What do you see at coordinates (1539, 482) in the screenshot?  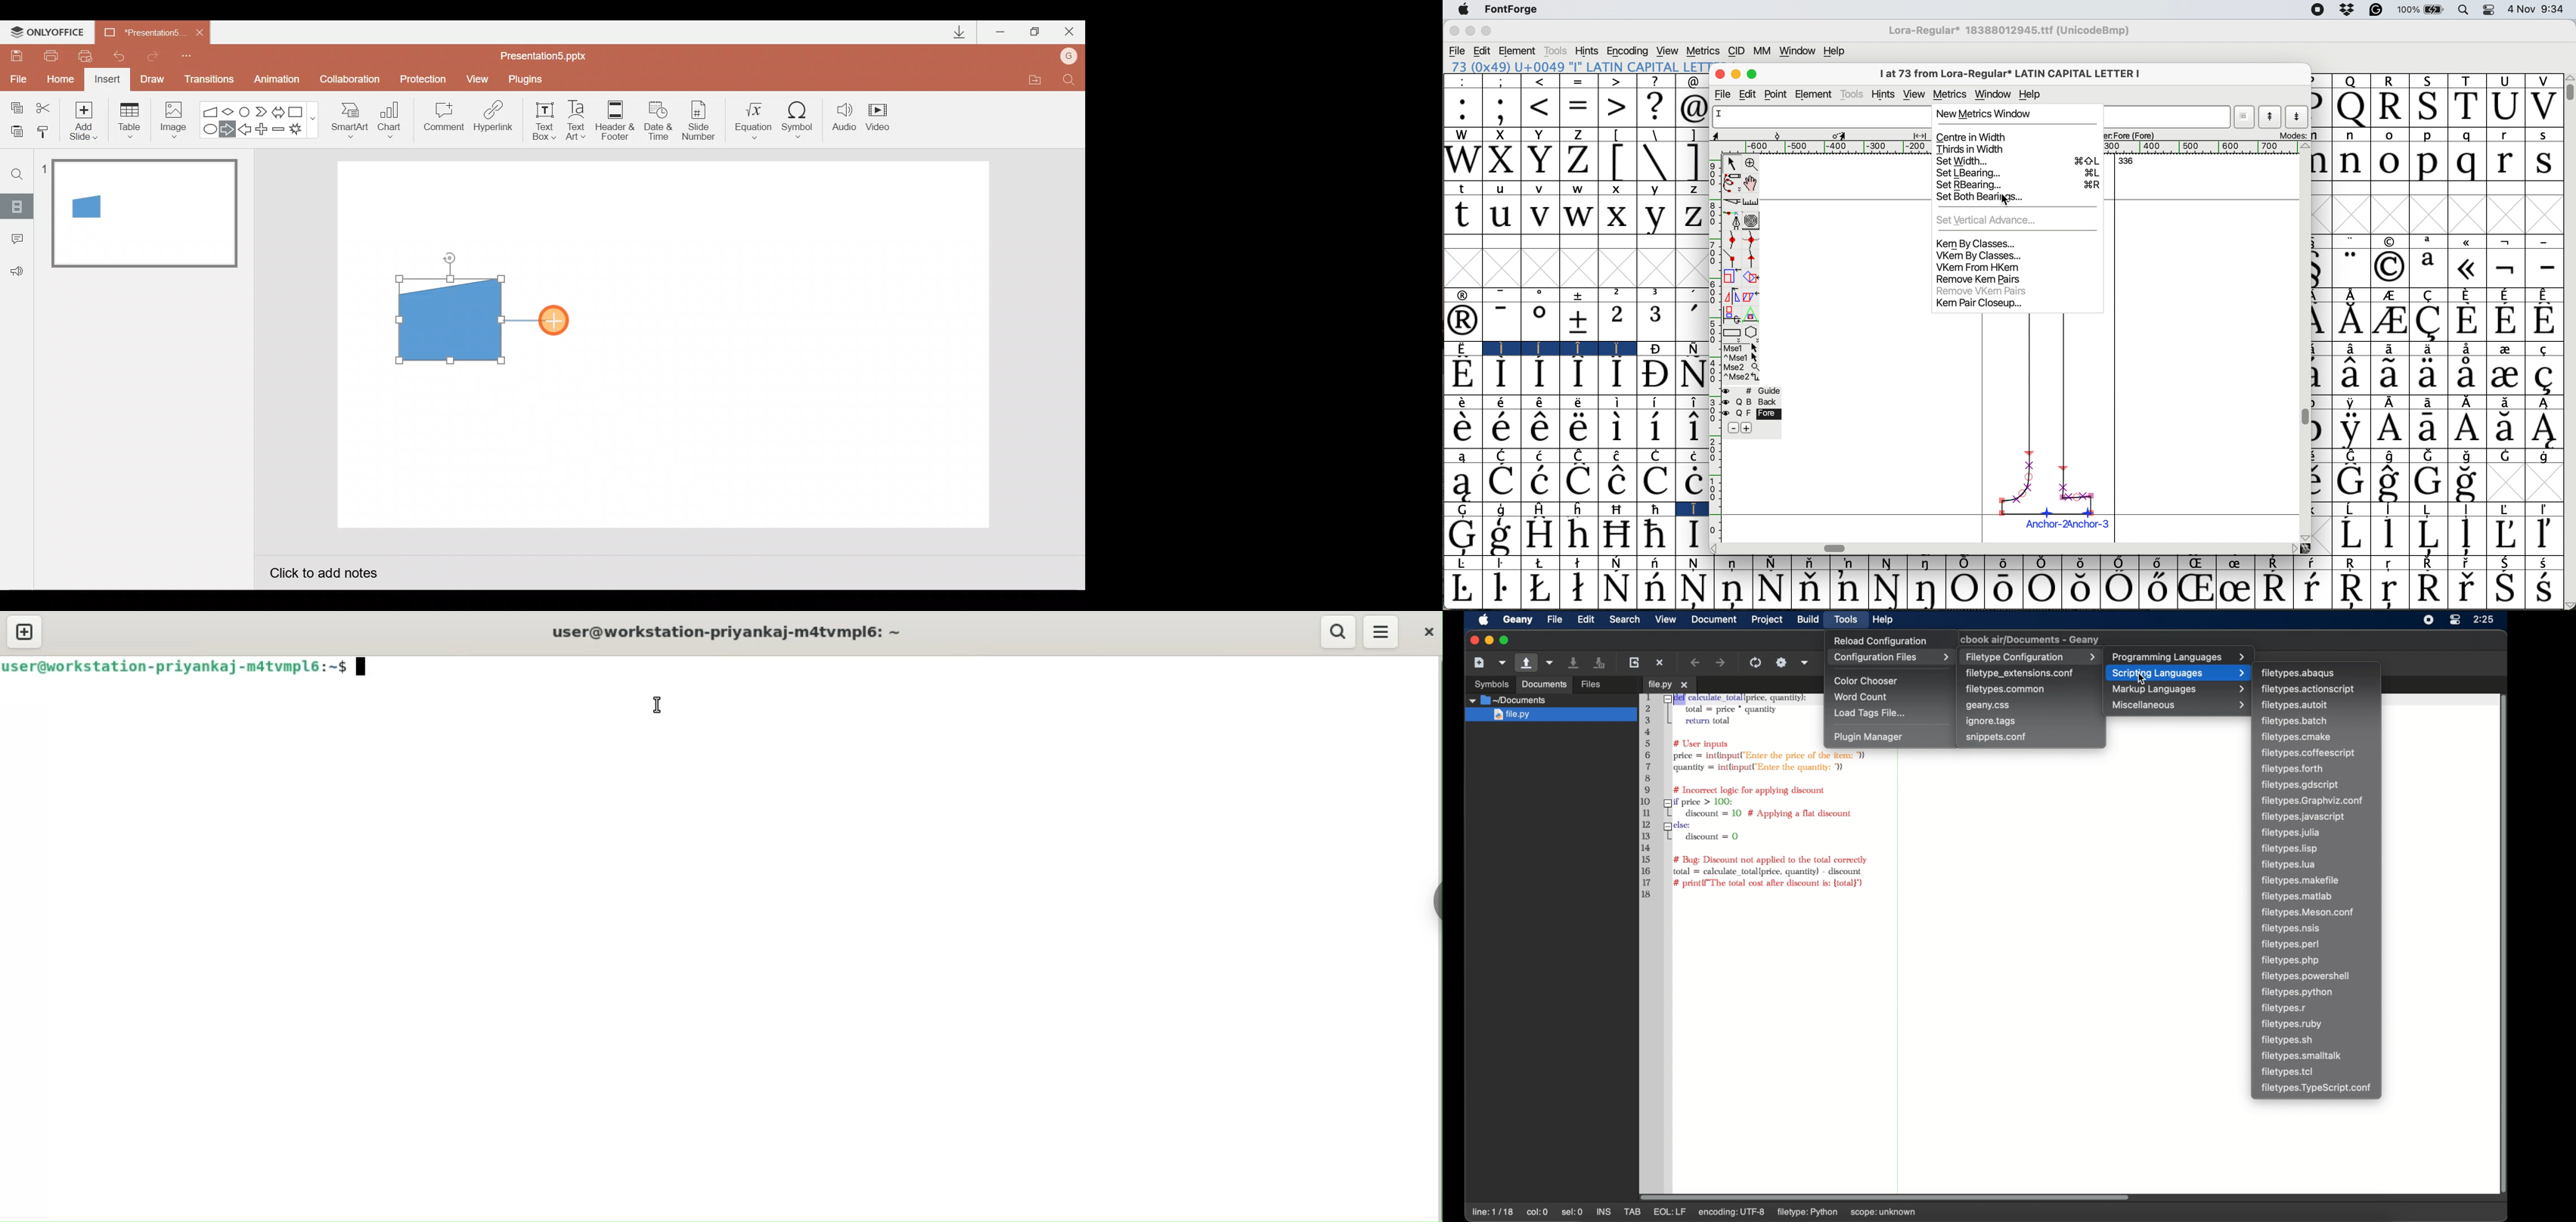 I see `Symbol` at bounding box center [1539, 482].